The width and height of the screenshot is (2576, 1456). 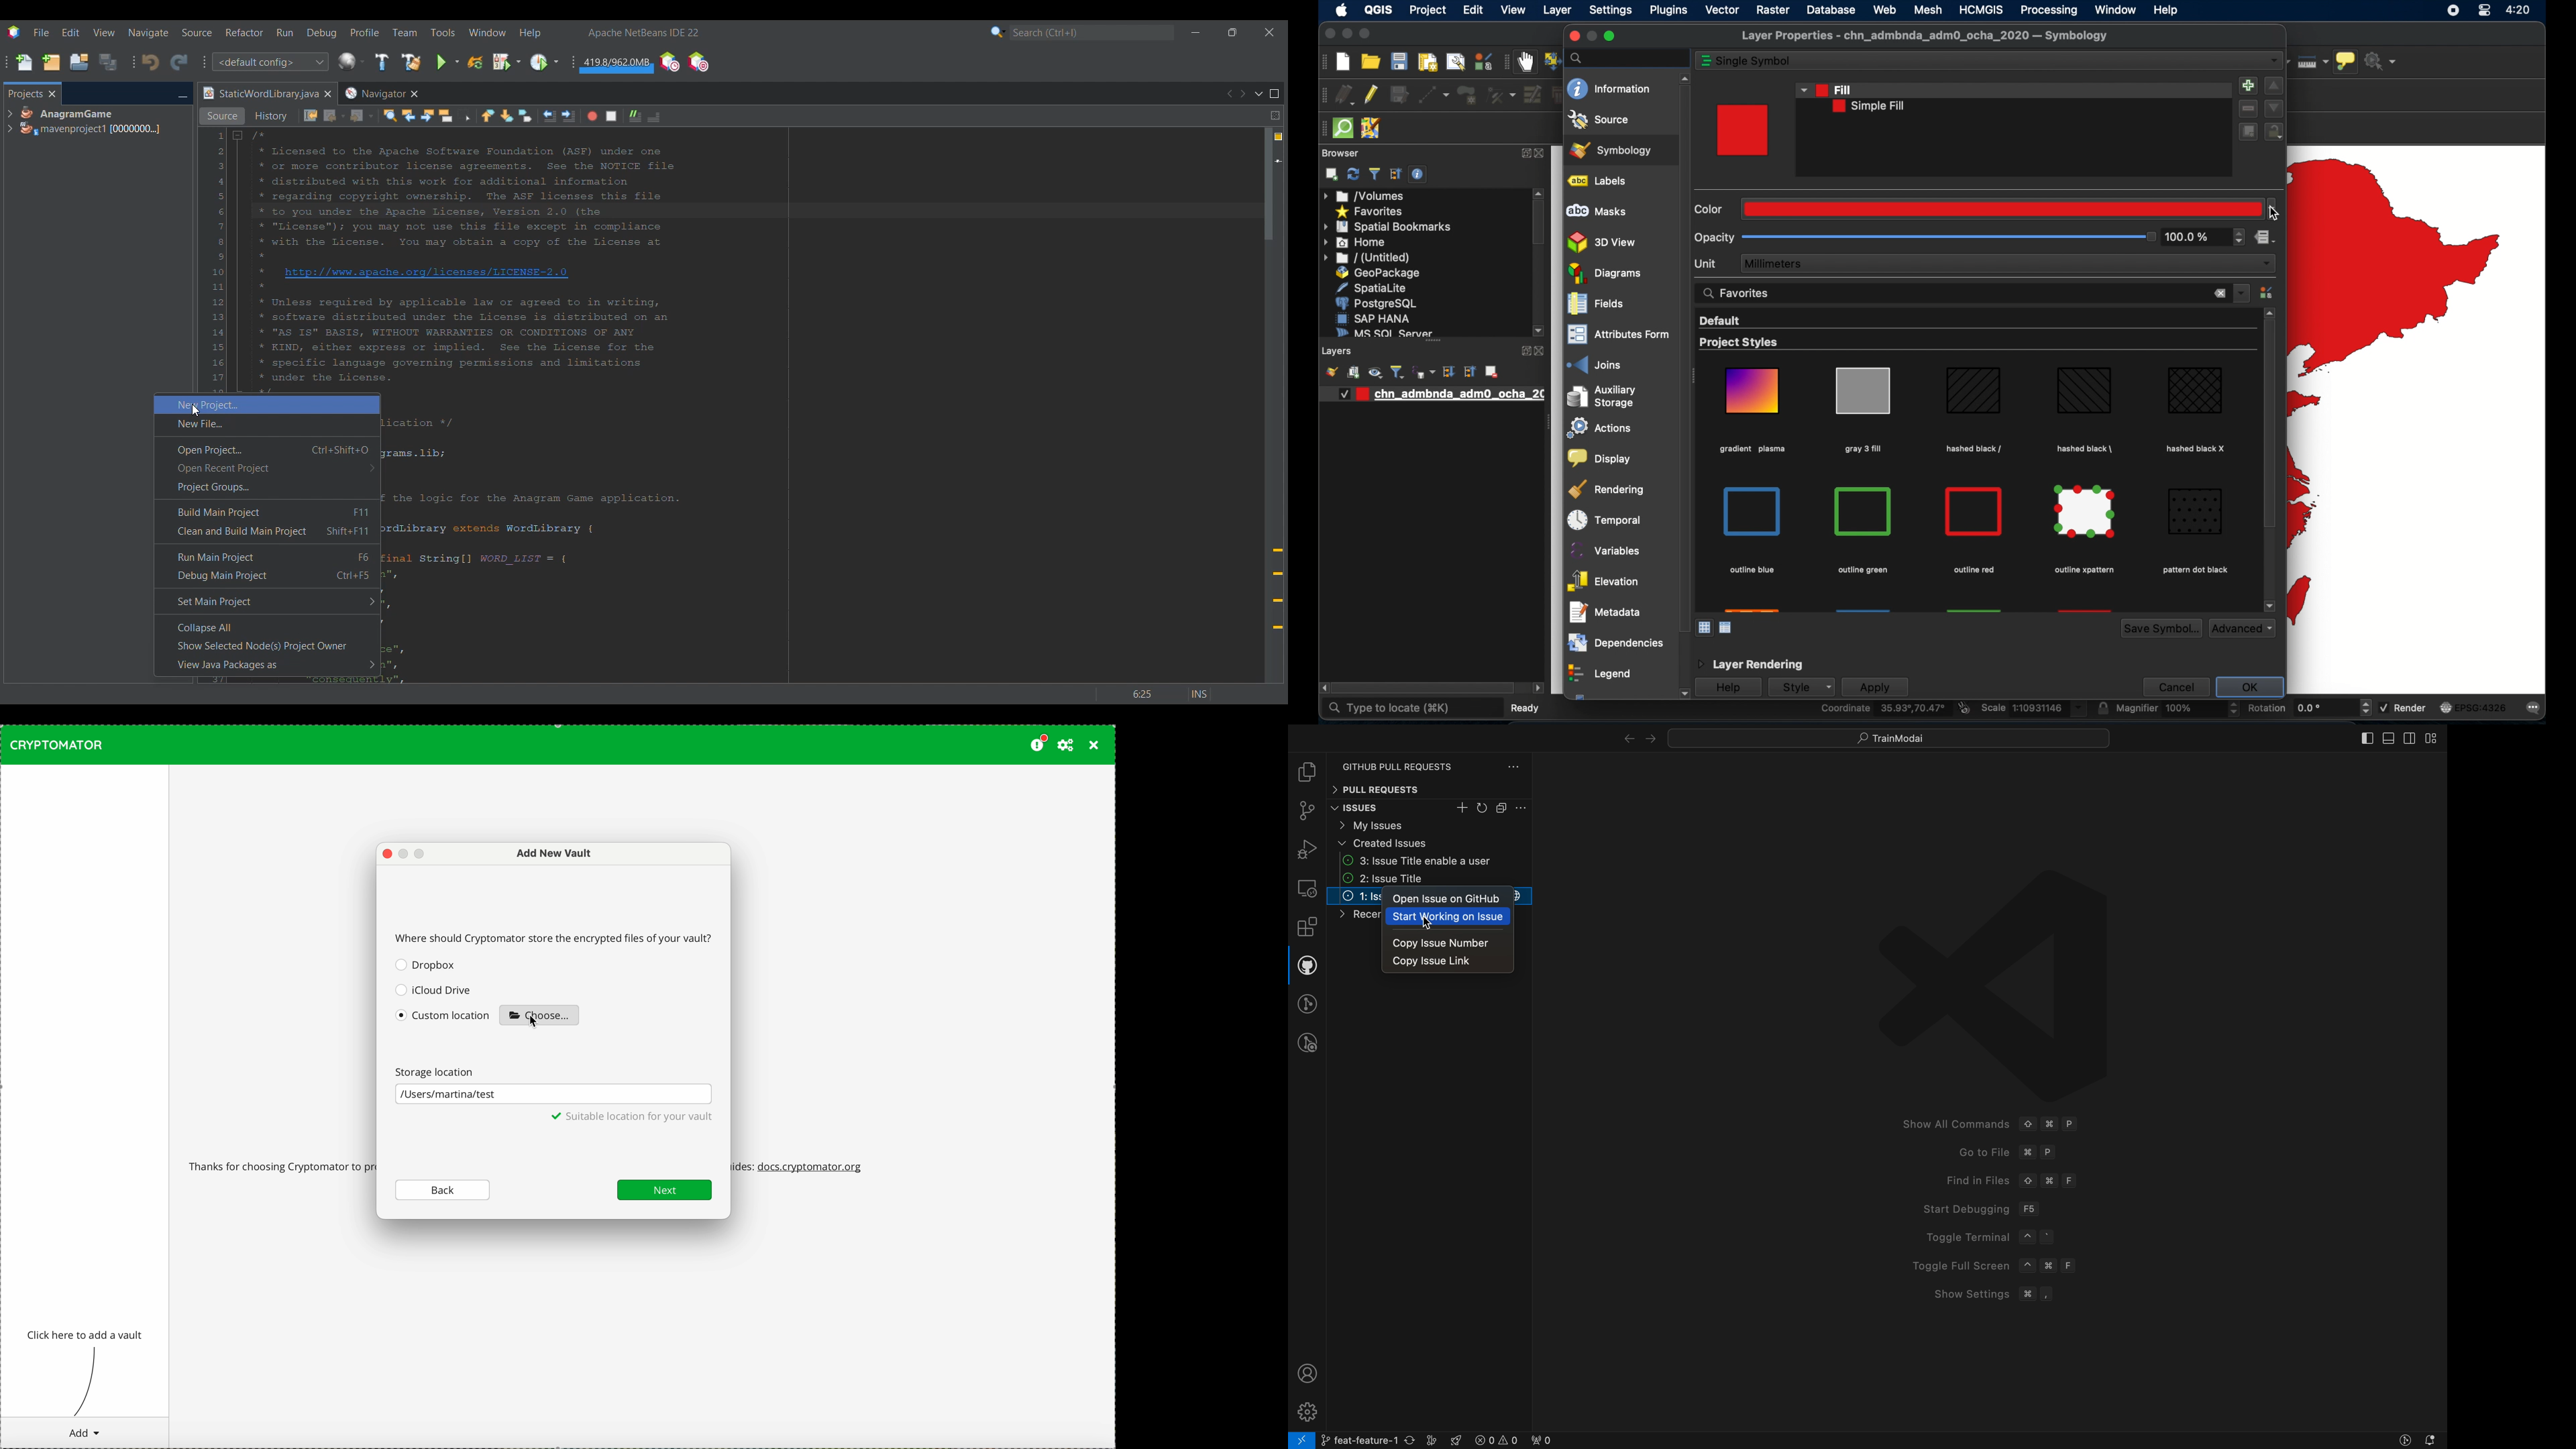 What do you see at coordinates (1974, 512) in the screenshot?
I see `Gradient preview ` at bounding box center [1974, 512].